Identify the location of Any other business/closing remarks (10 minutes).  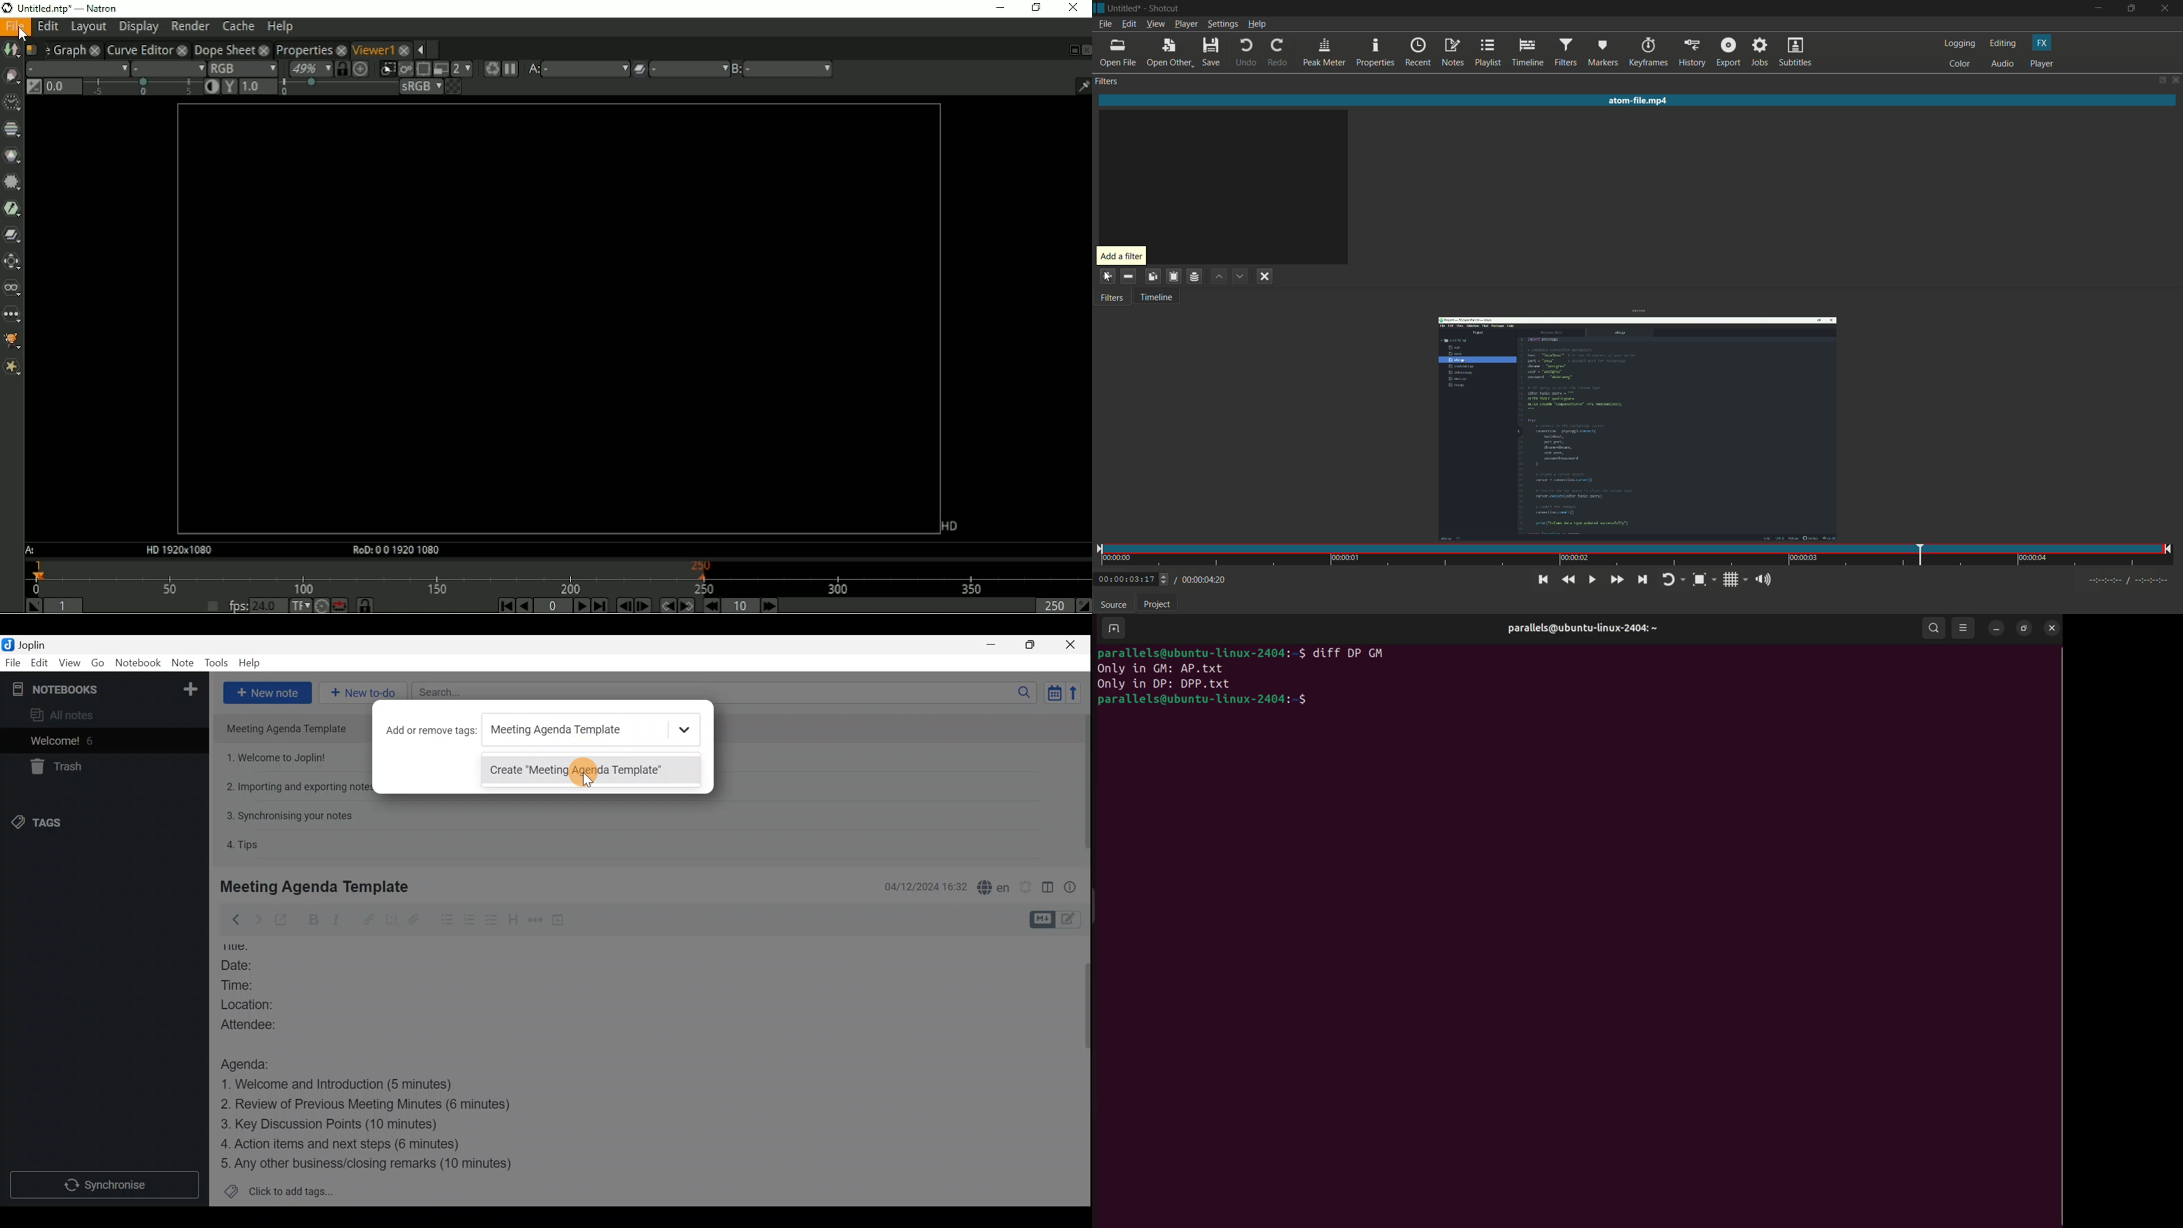
(370, 1163).